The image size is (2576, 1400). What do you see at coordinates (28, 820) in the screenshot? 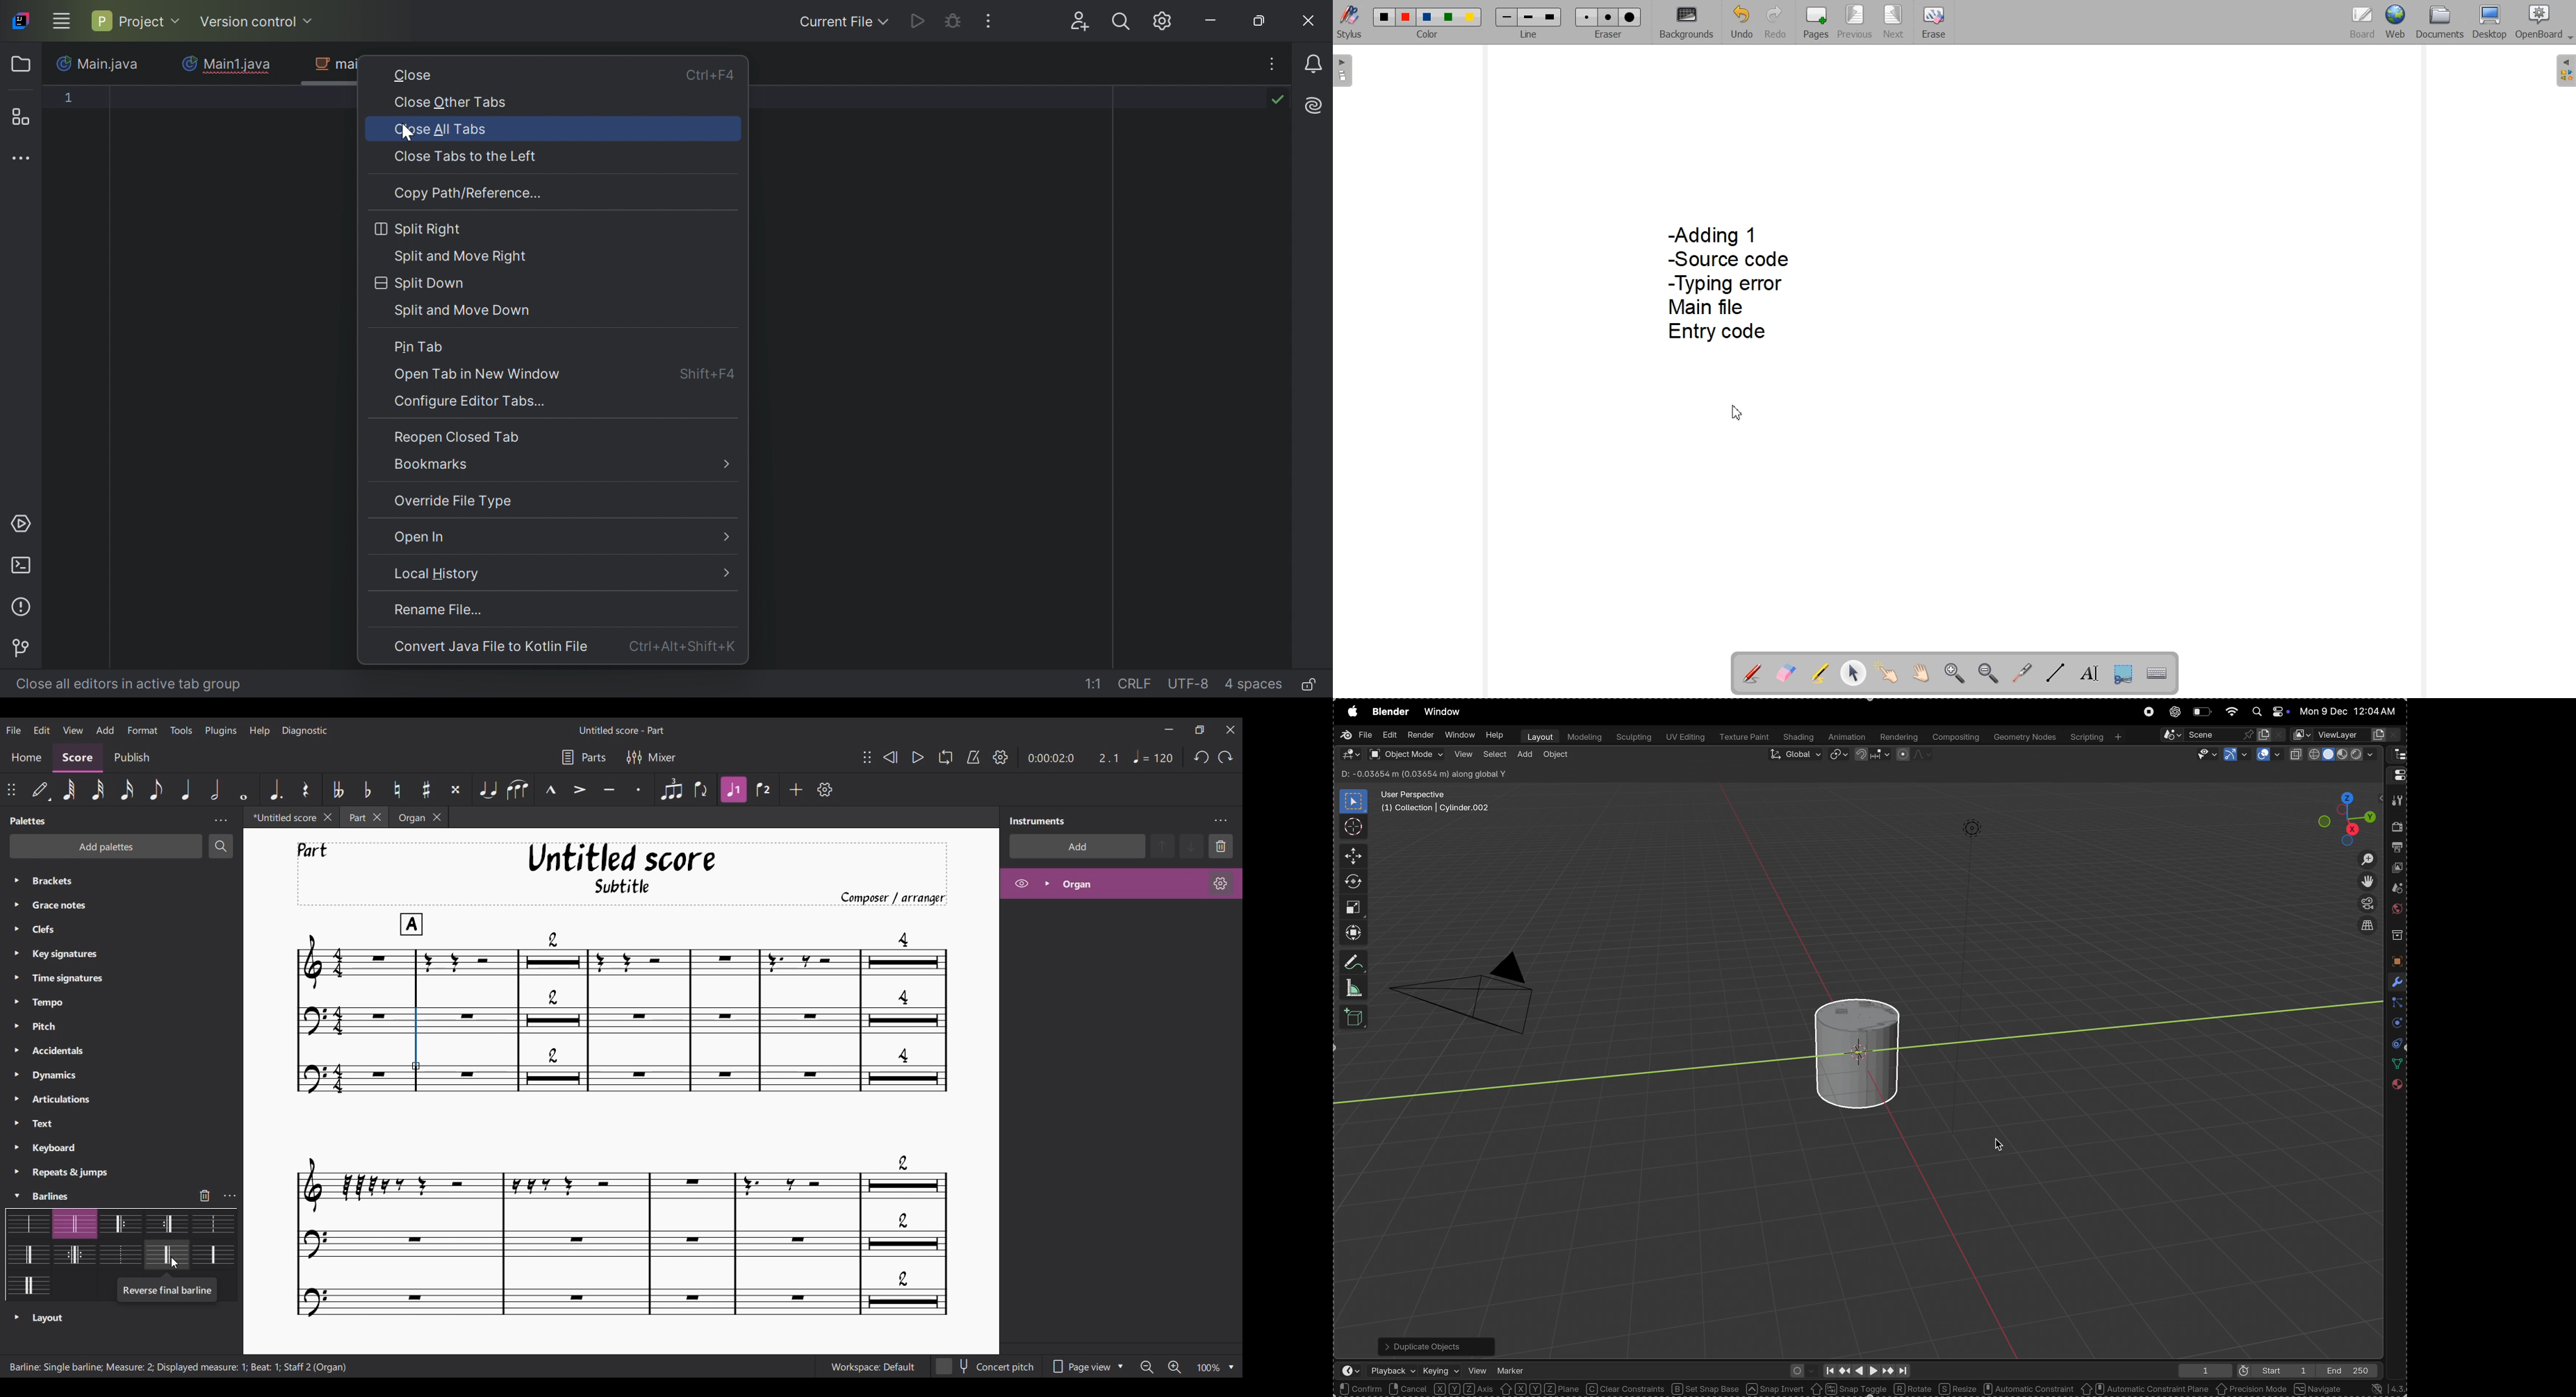
I see `Panel title` at bounding box center [28, 820].